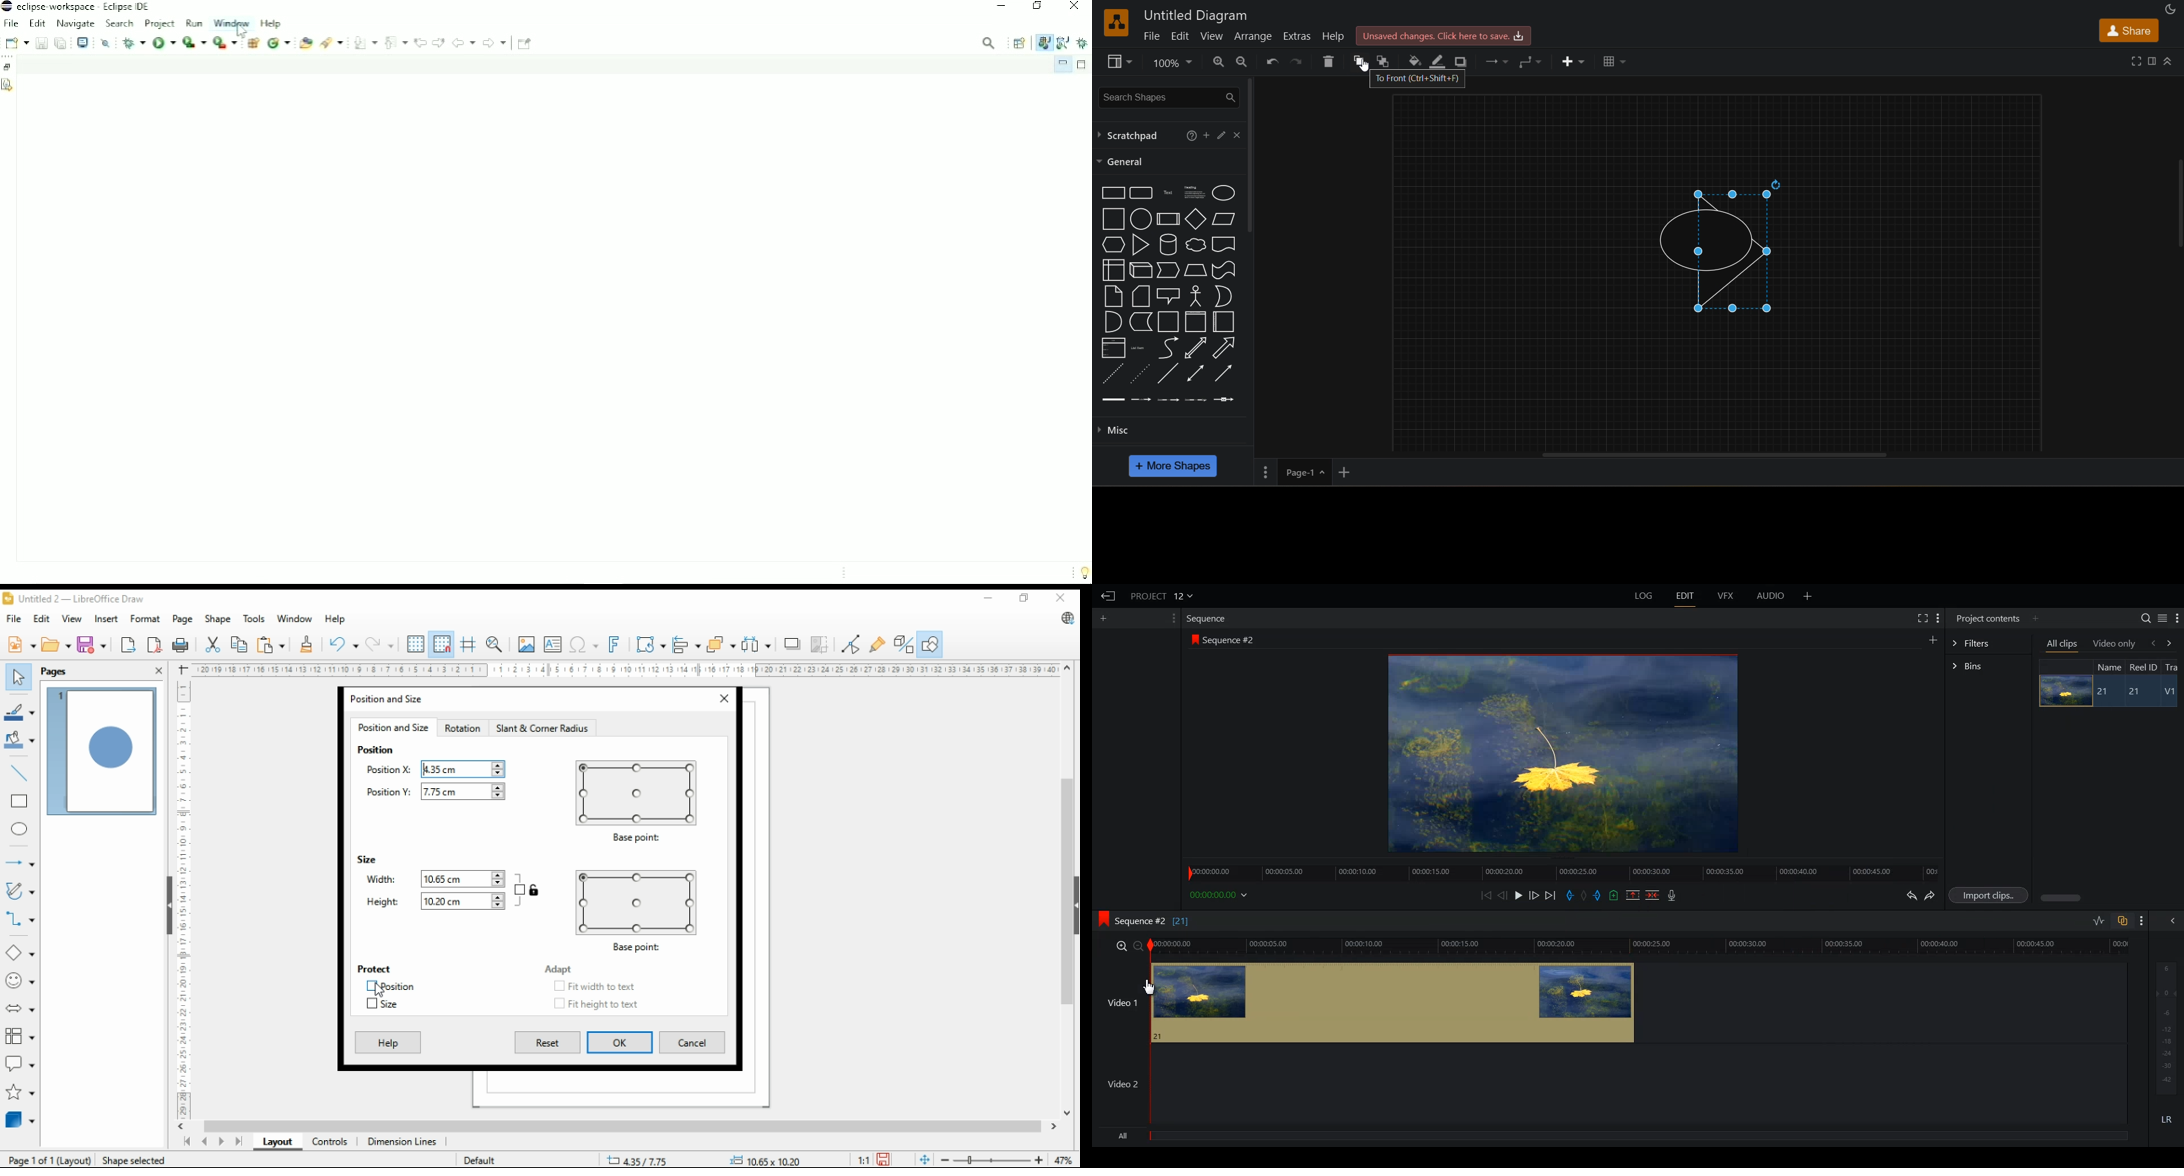  I want to click on Toggle between list and tile view, so click(2162, 618).